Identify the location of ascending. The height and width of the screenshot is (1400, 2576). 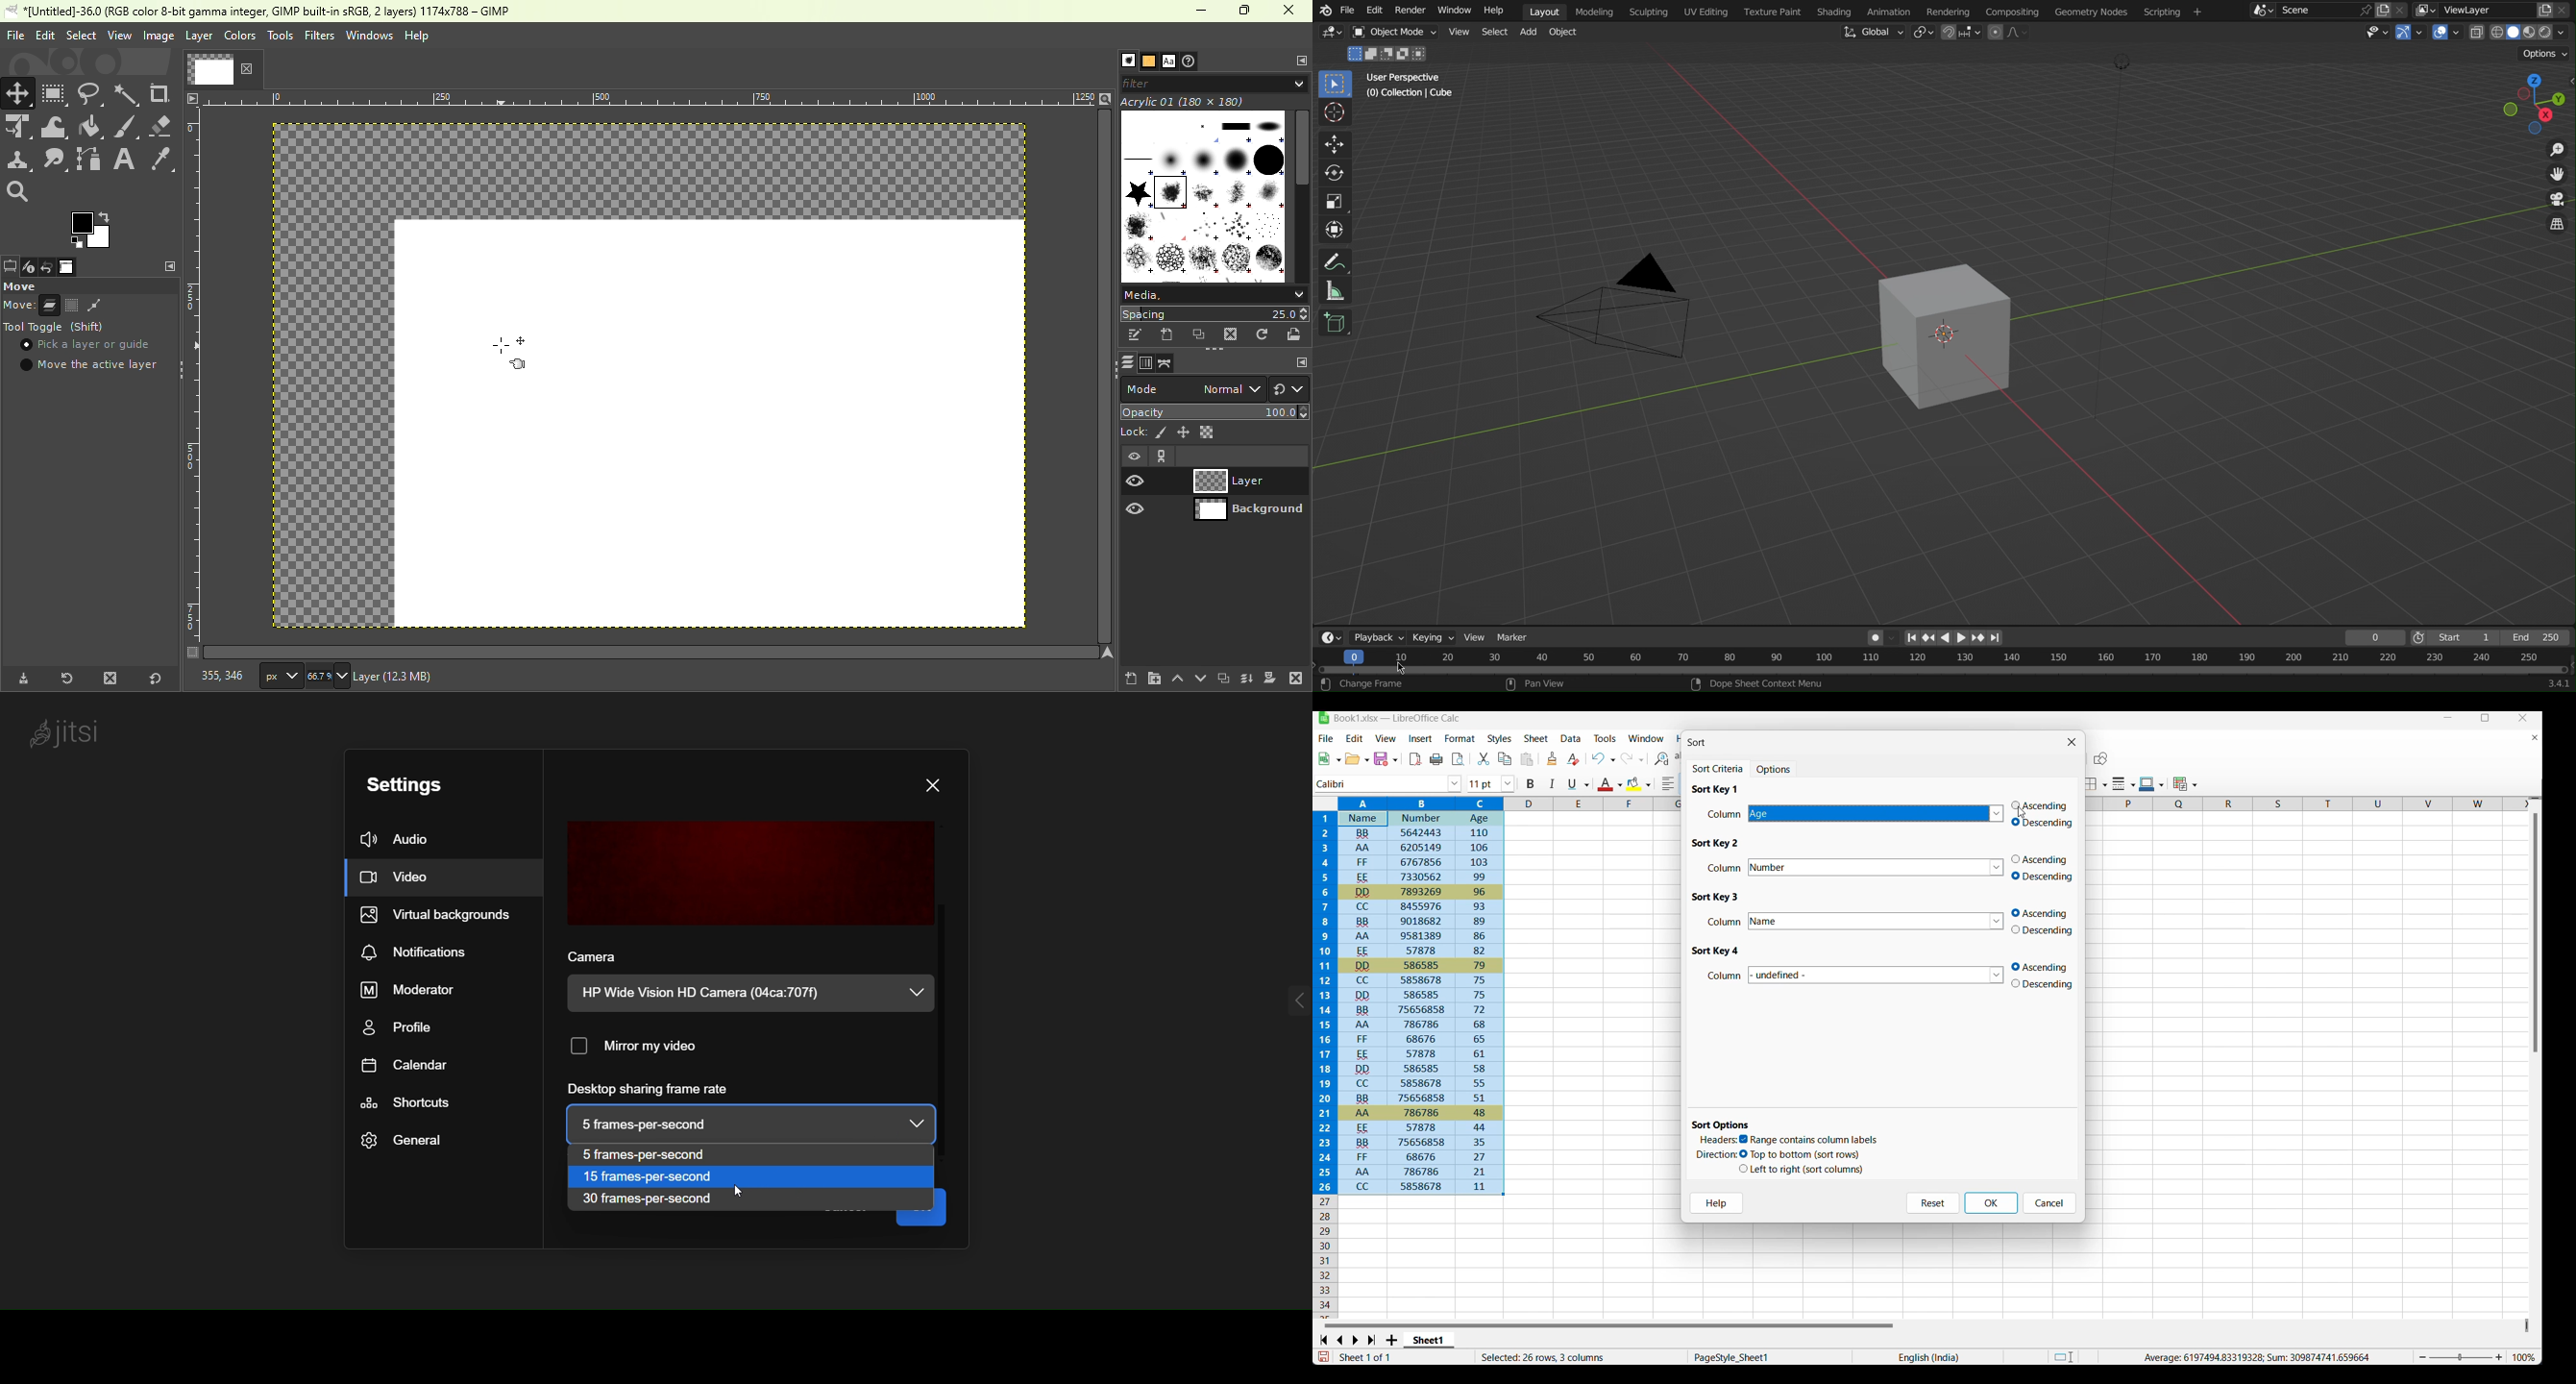
(2041, 805).